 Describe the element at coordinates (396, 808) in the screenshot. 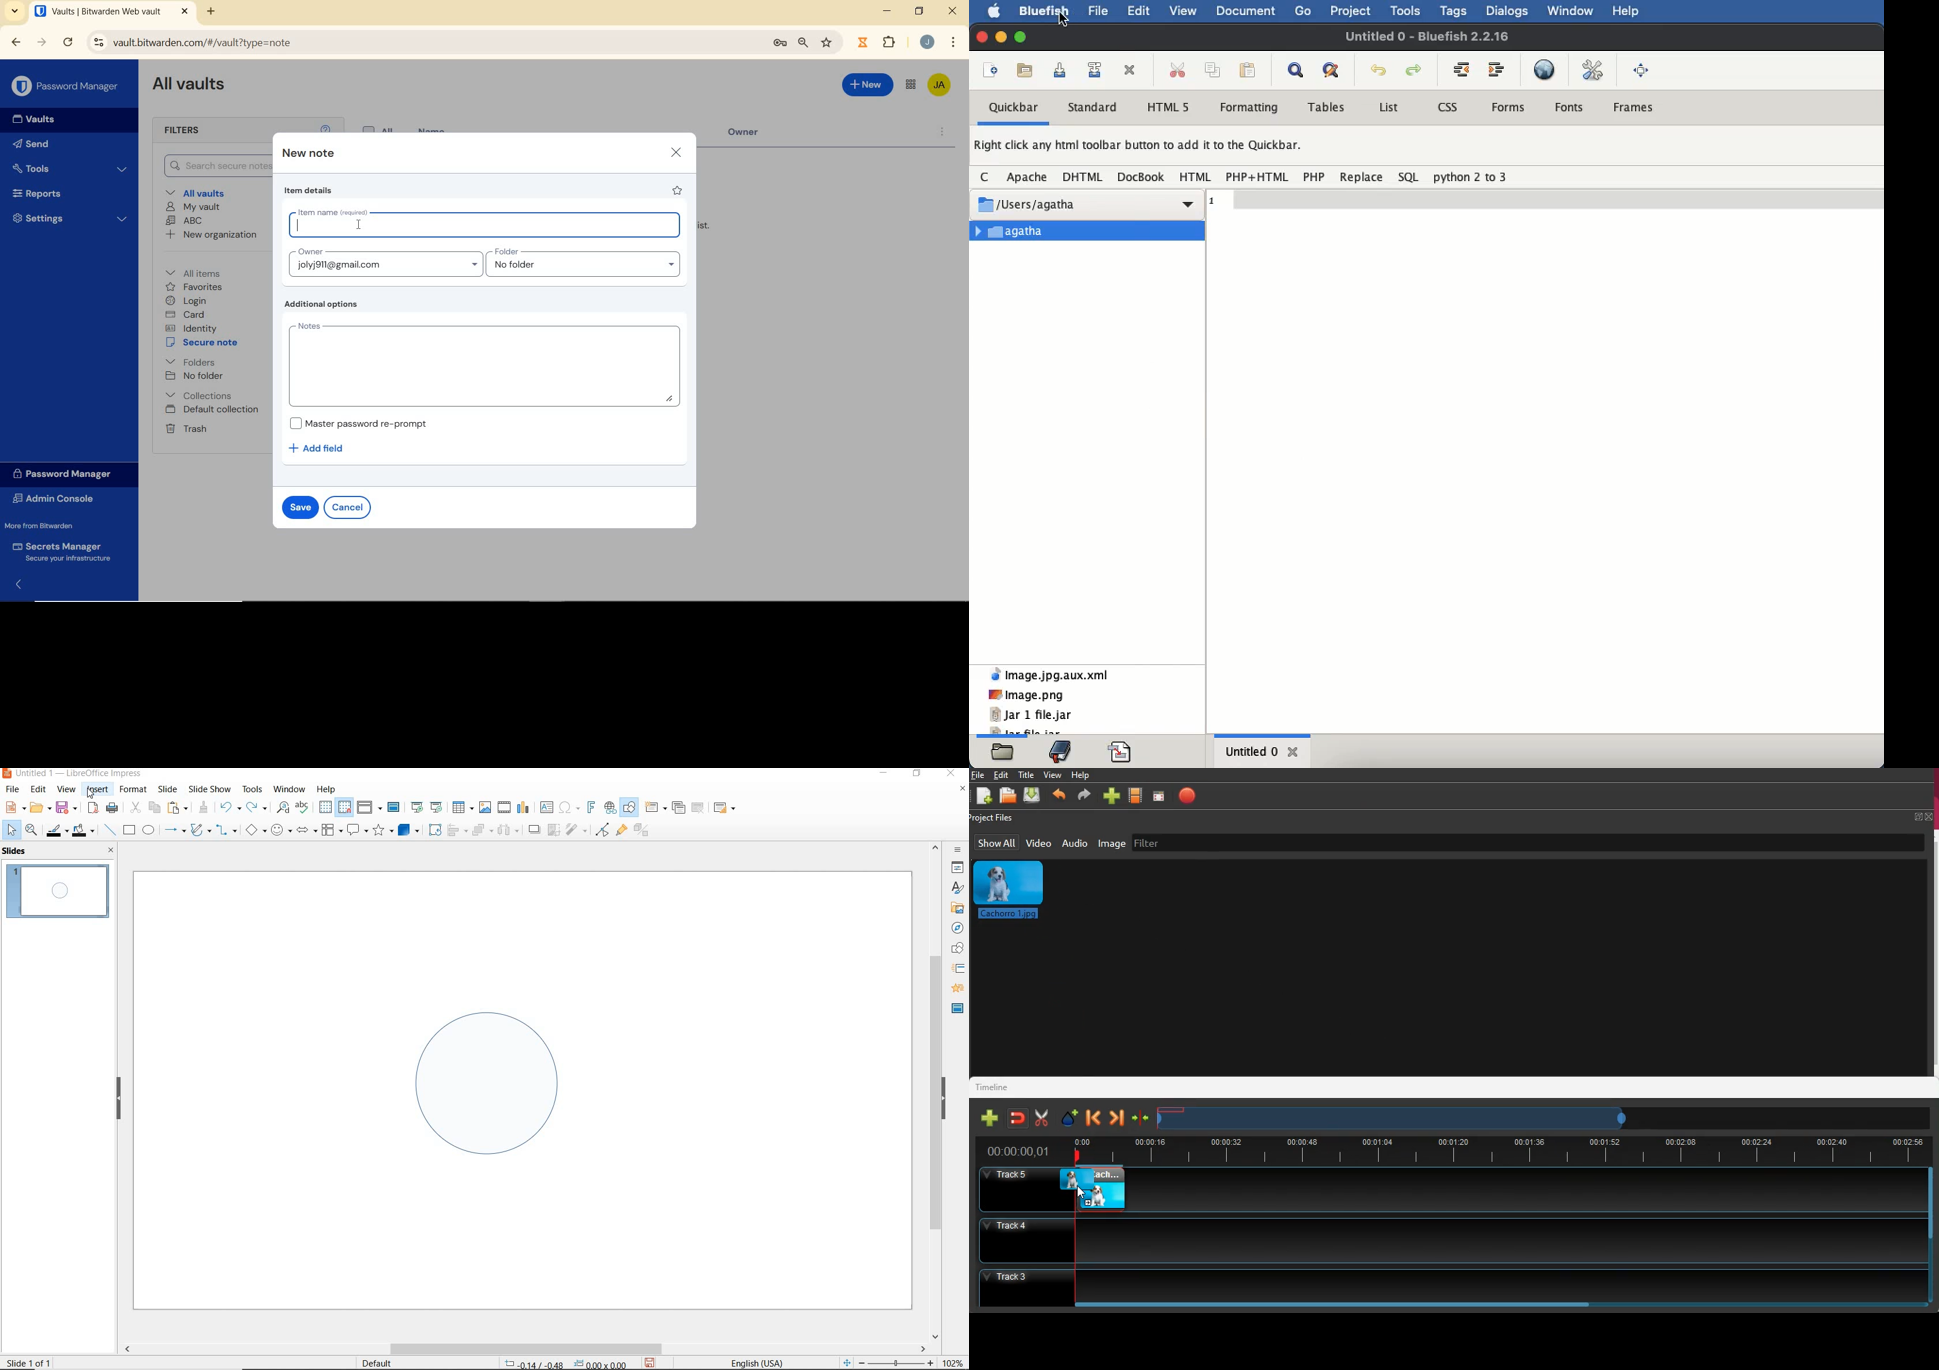

I see `master slide` at that location.